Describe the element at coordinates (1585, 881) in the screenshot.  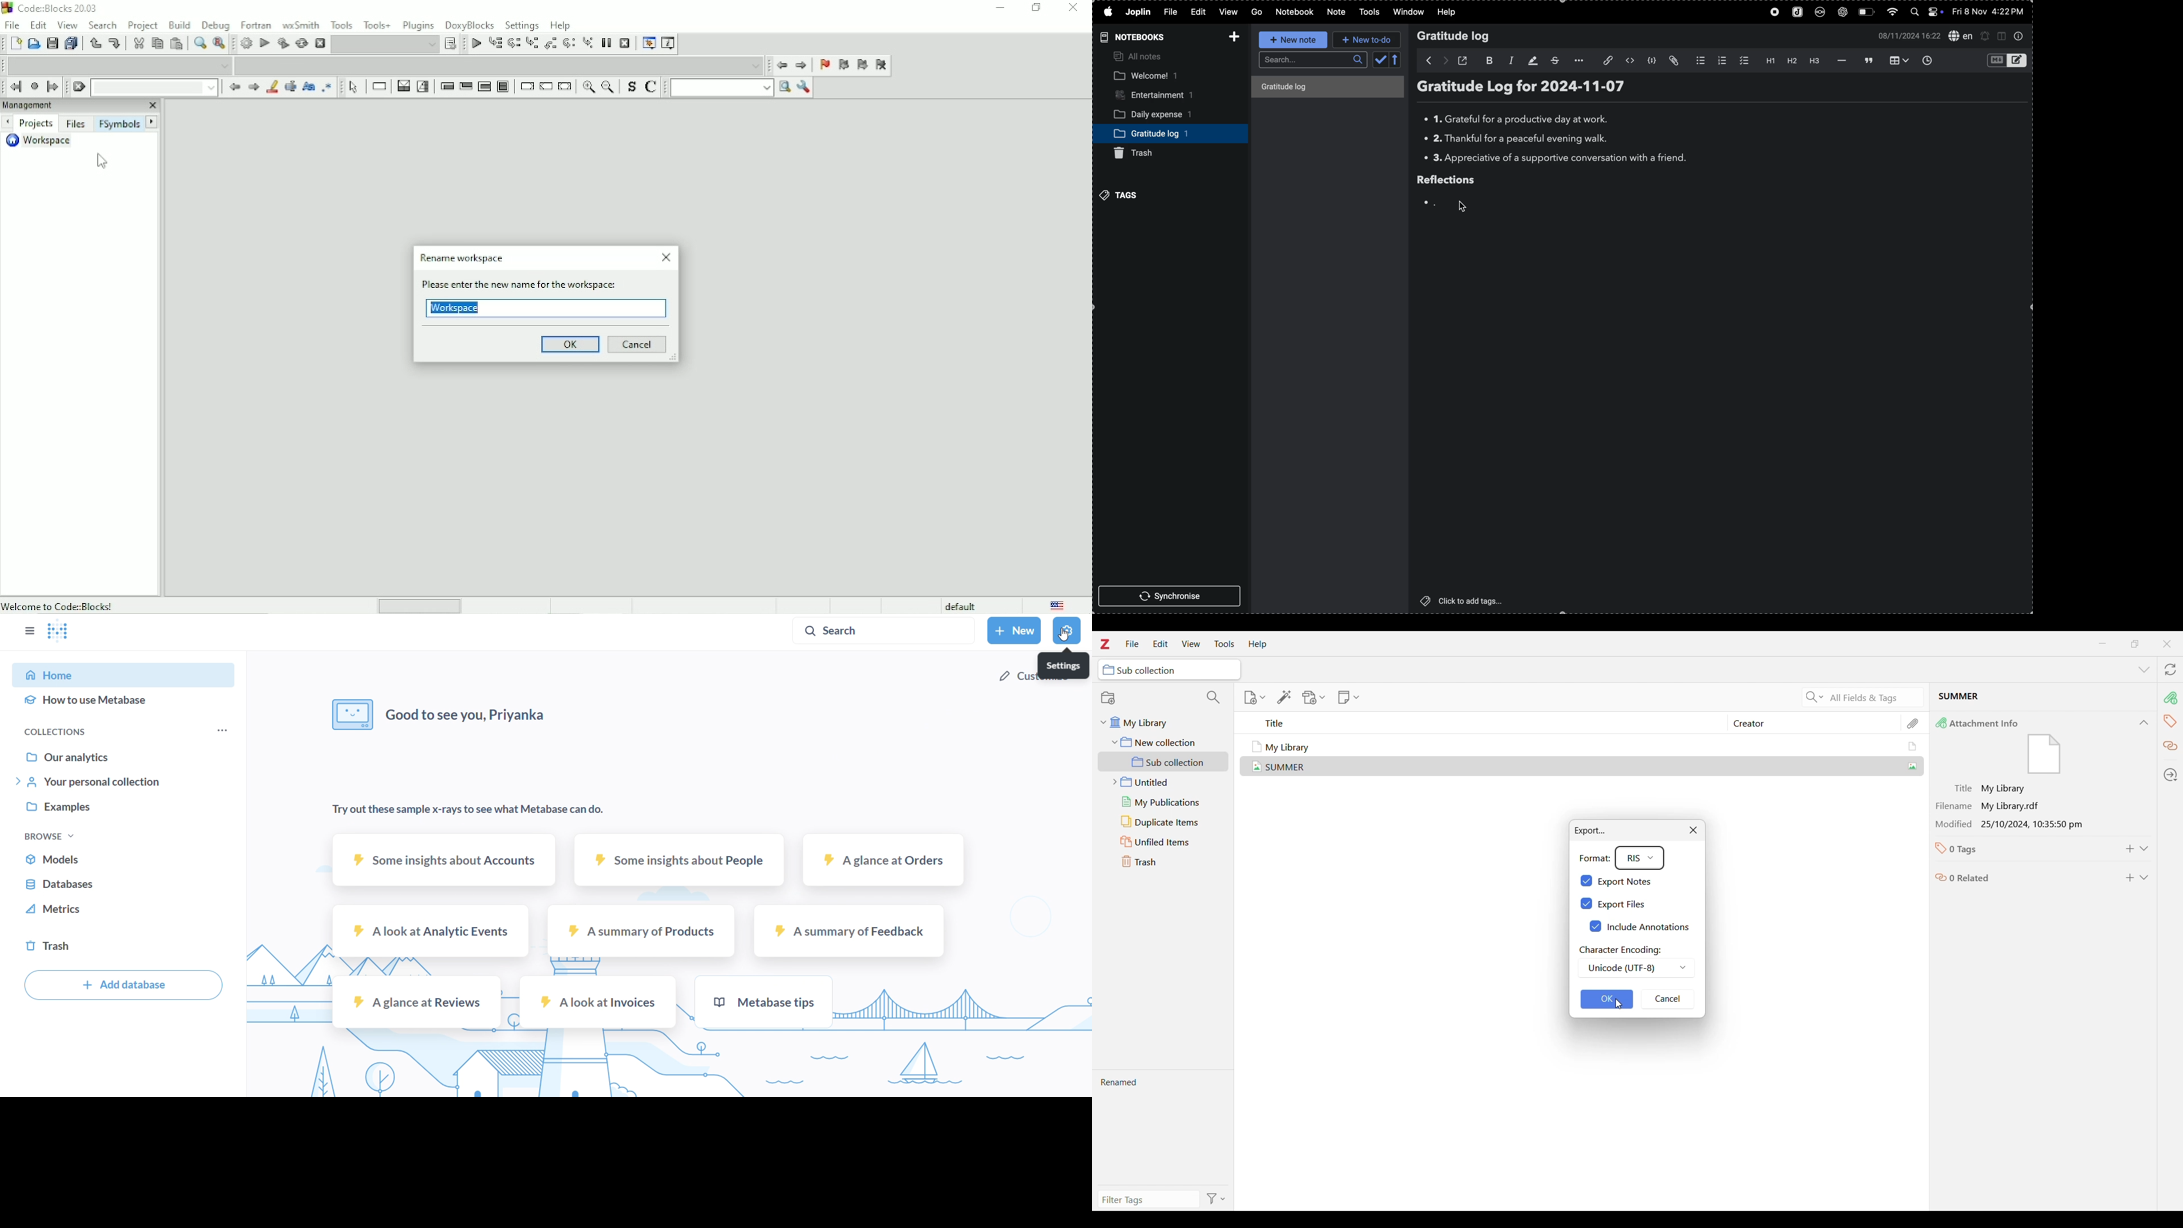
I see `checkbox` at that location.